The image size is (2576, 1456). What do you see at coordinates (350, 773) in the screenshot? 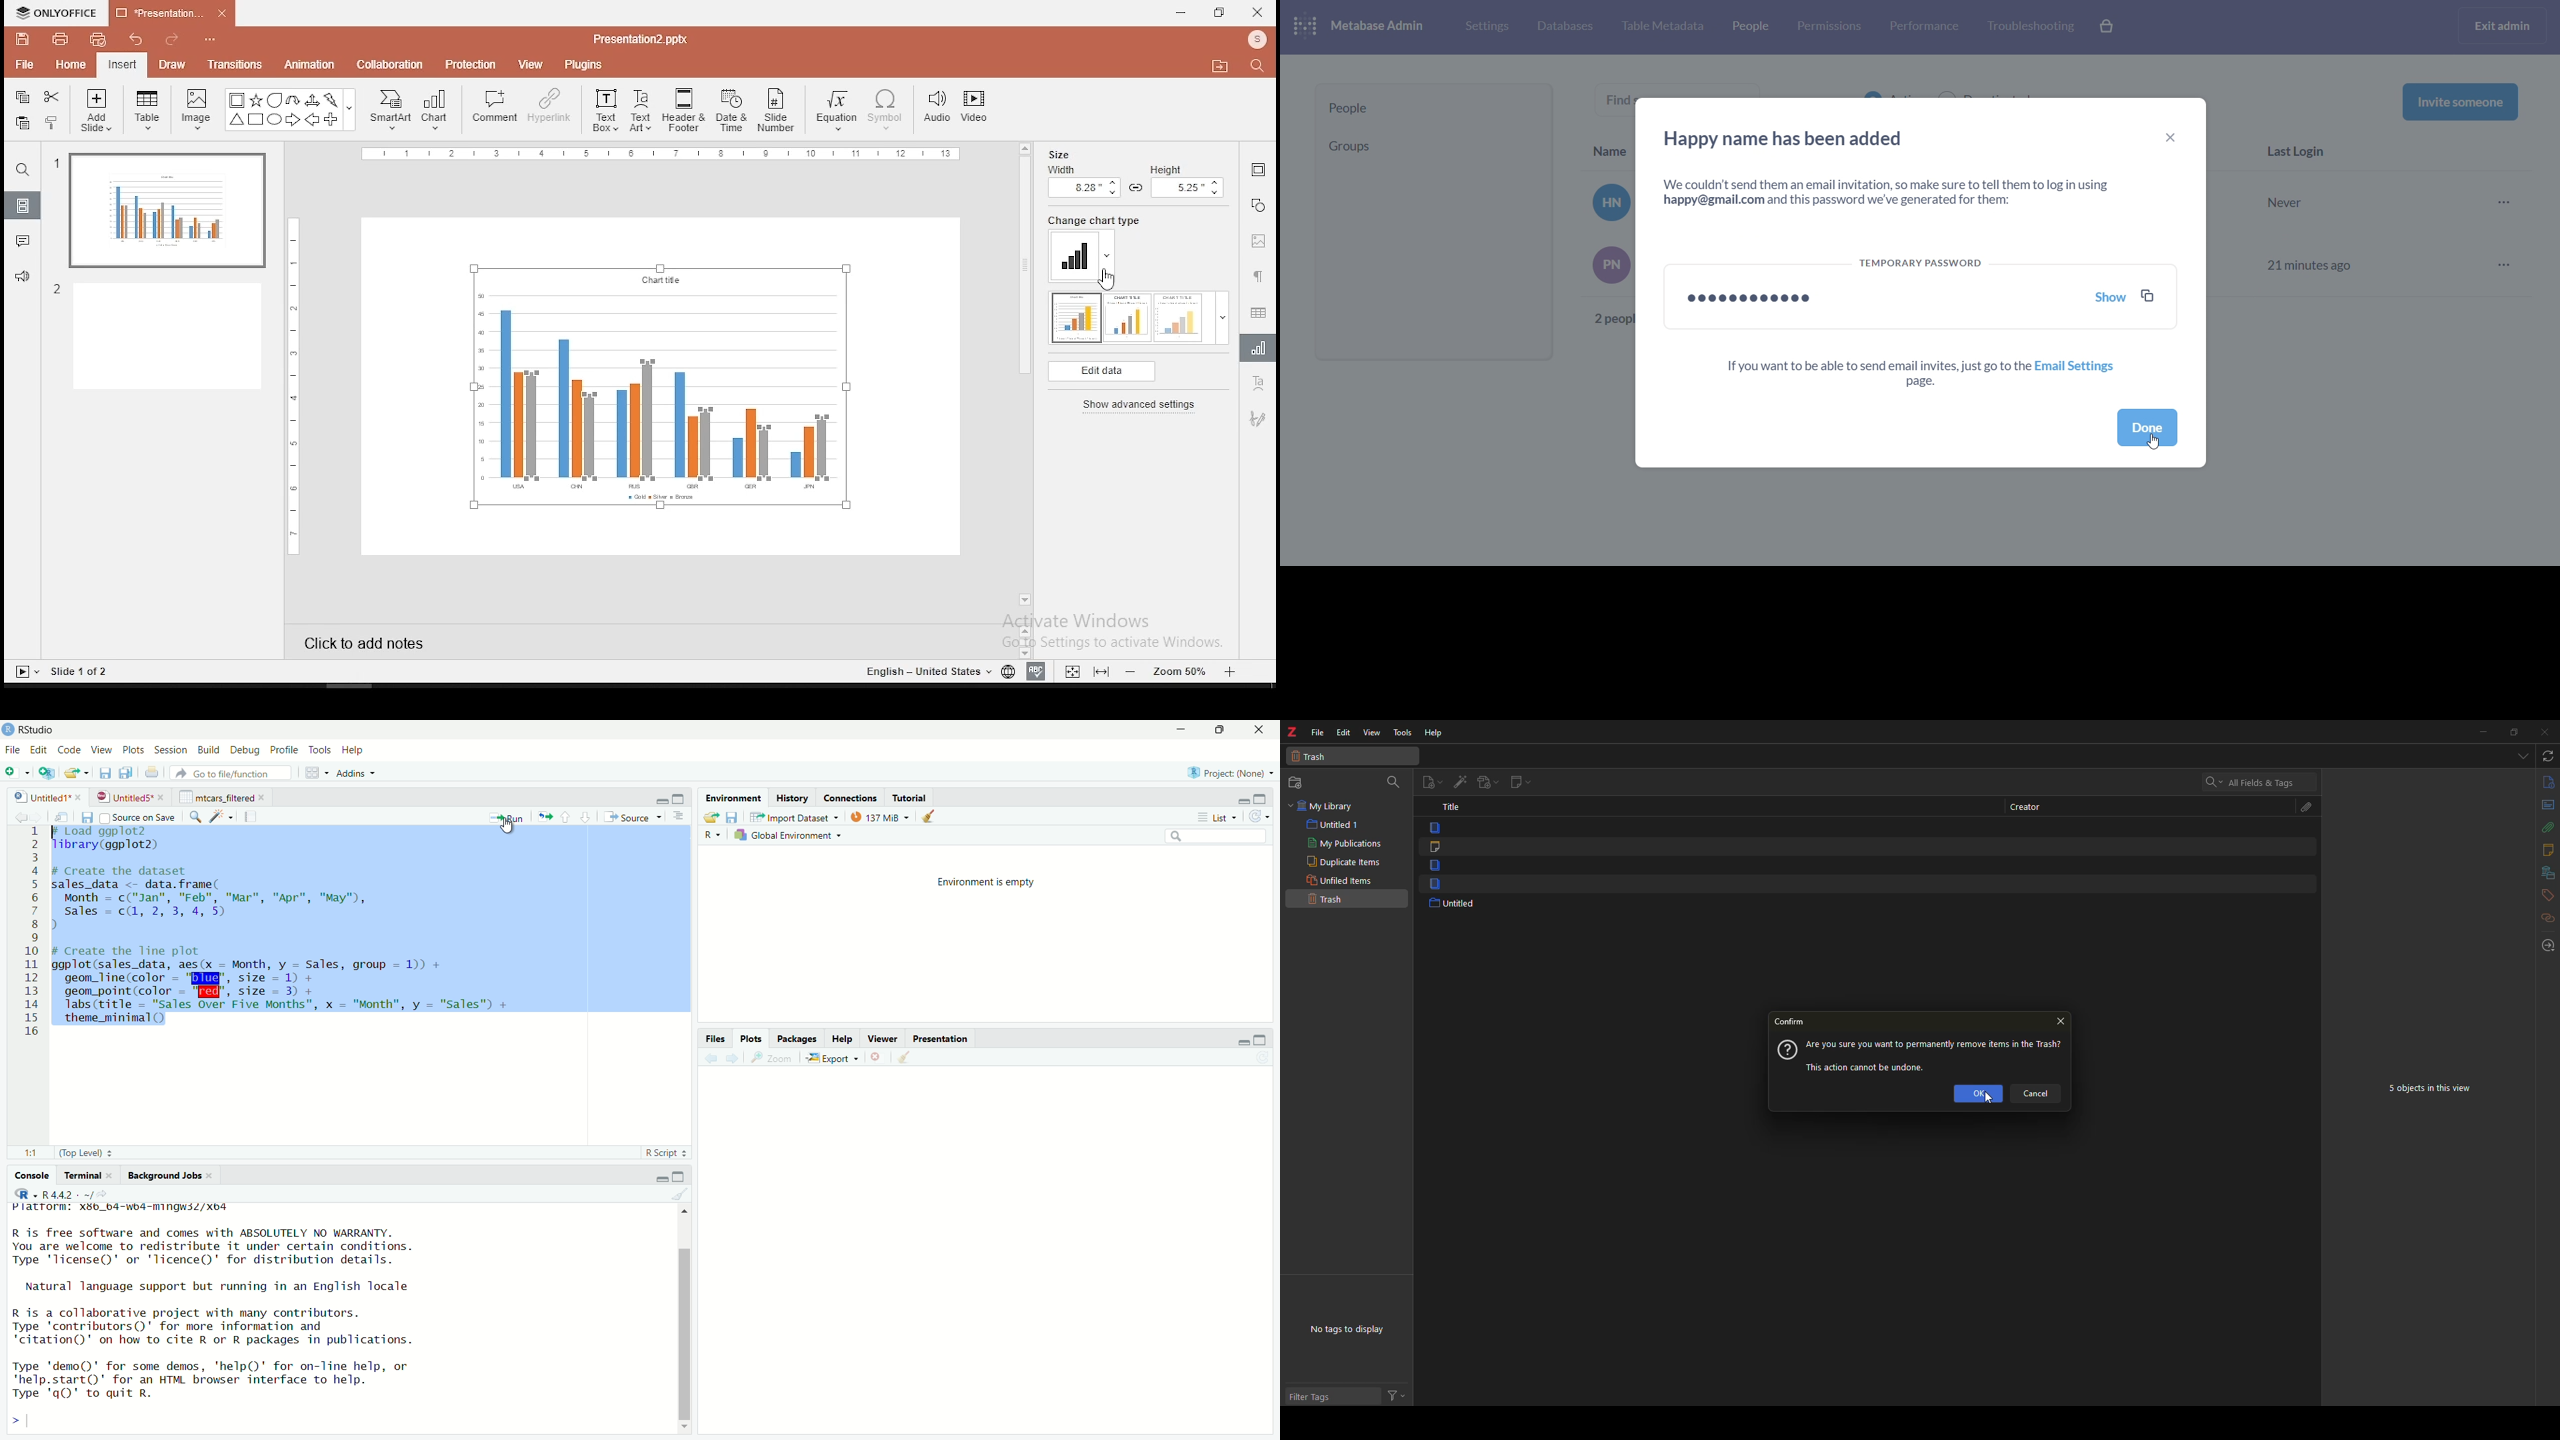
I see `Addins` at bounding box center [350, 773].